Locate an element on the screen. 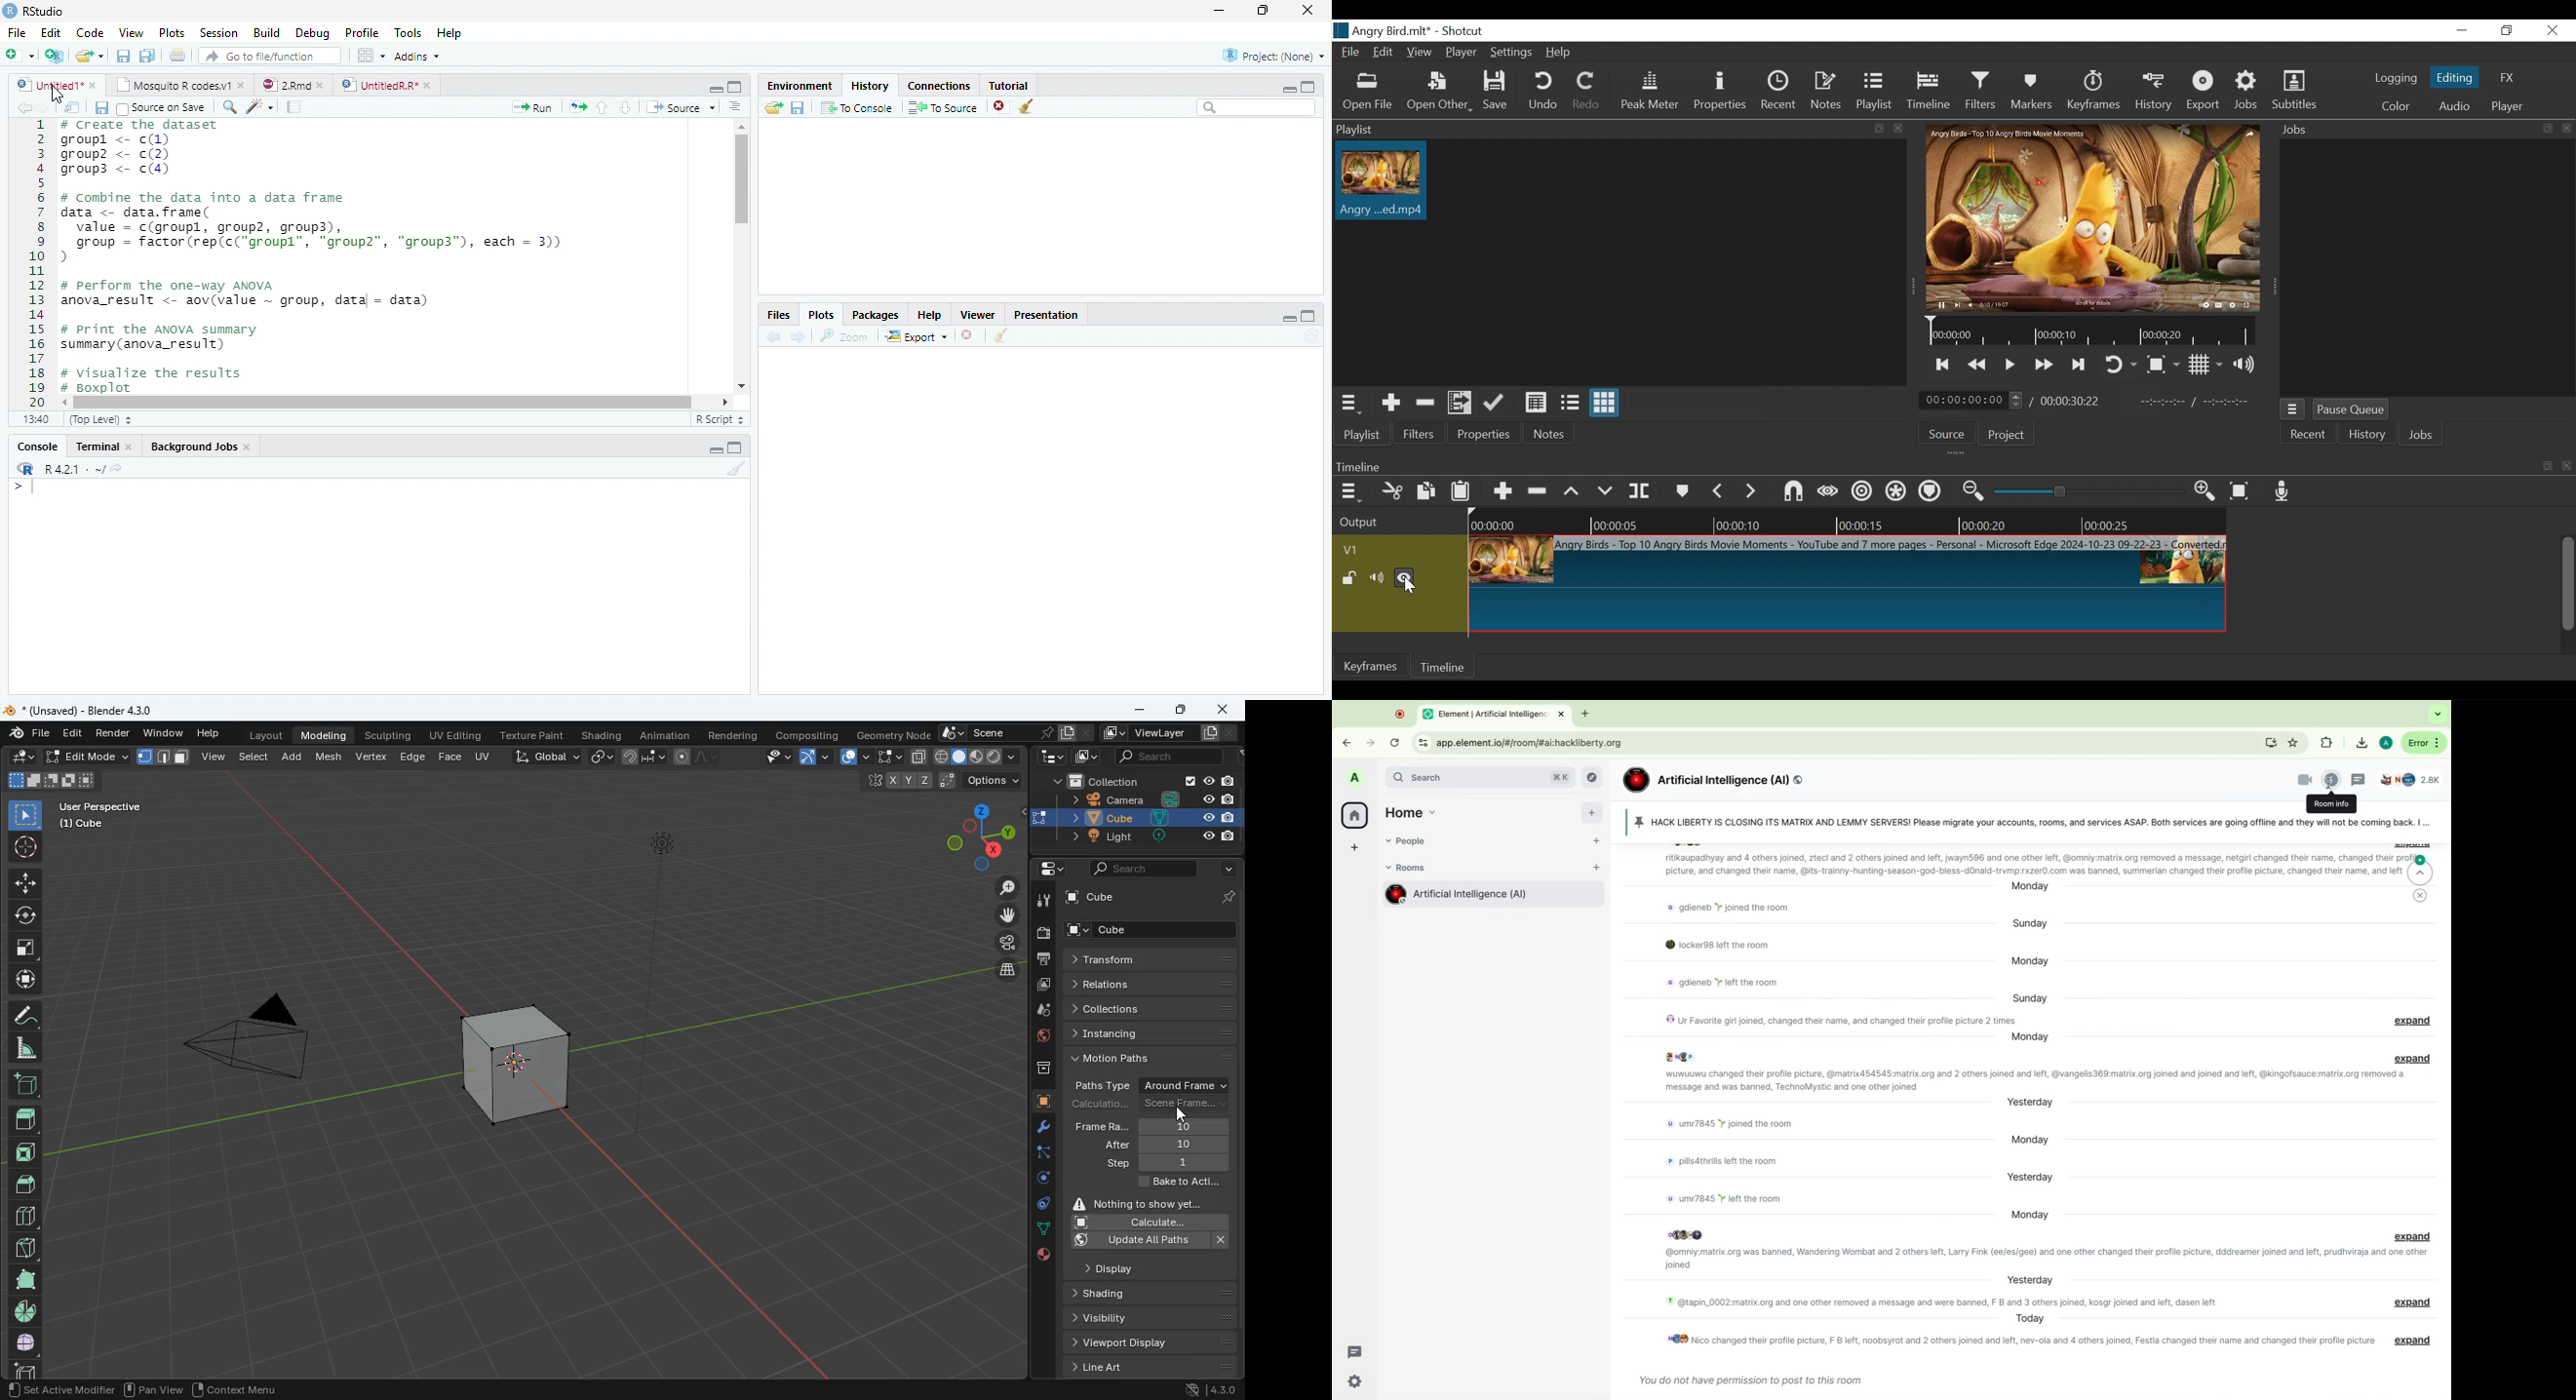 This screenshot has height=1400, width=2576. Console is located at coordinates (37, 448).